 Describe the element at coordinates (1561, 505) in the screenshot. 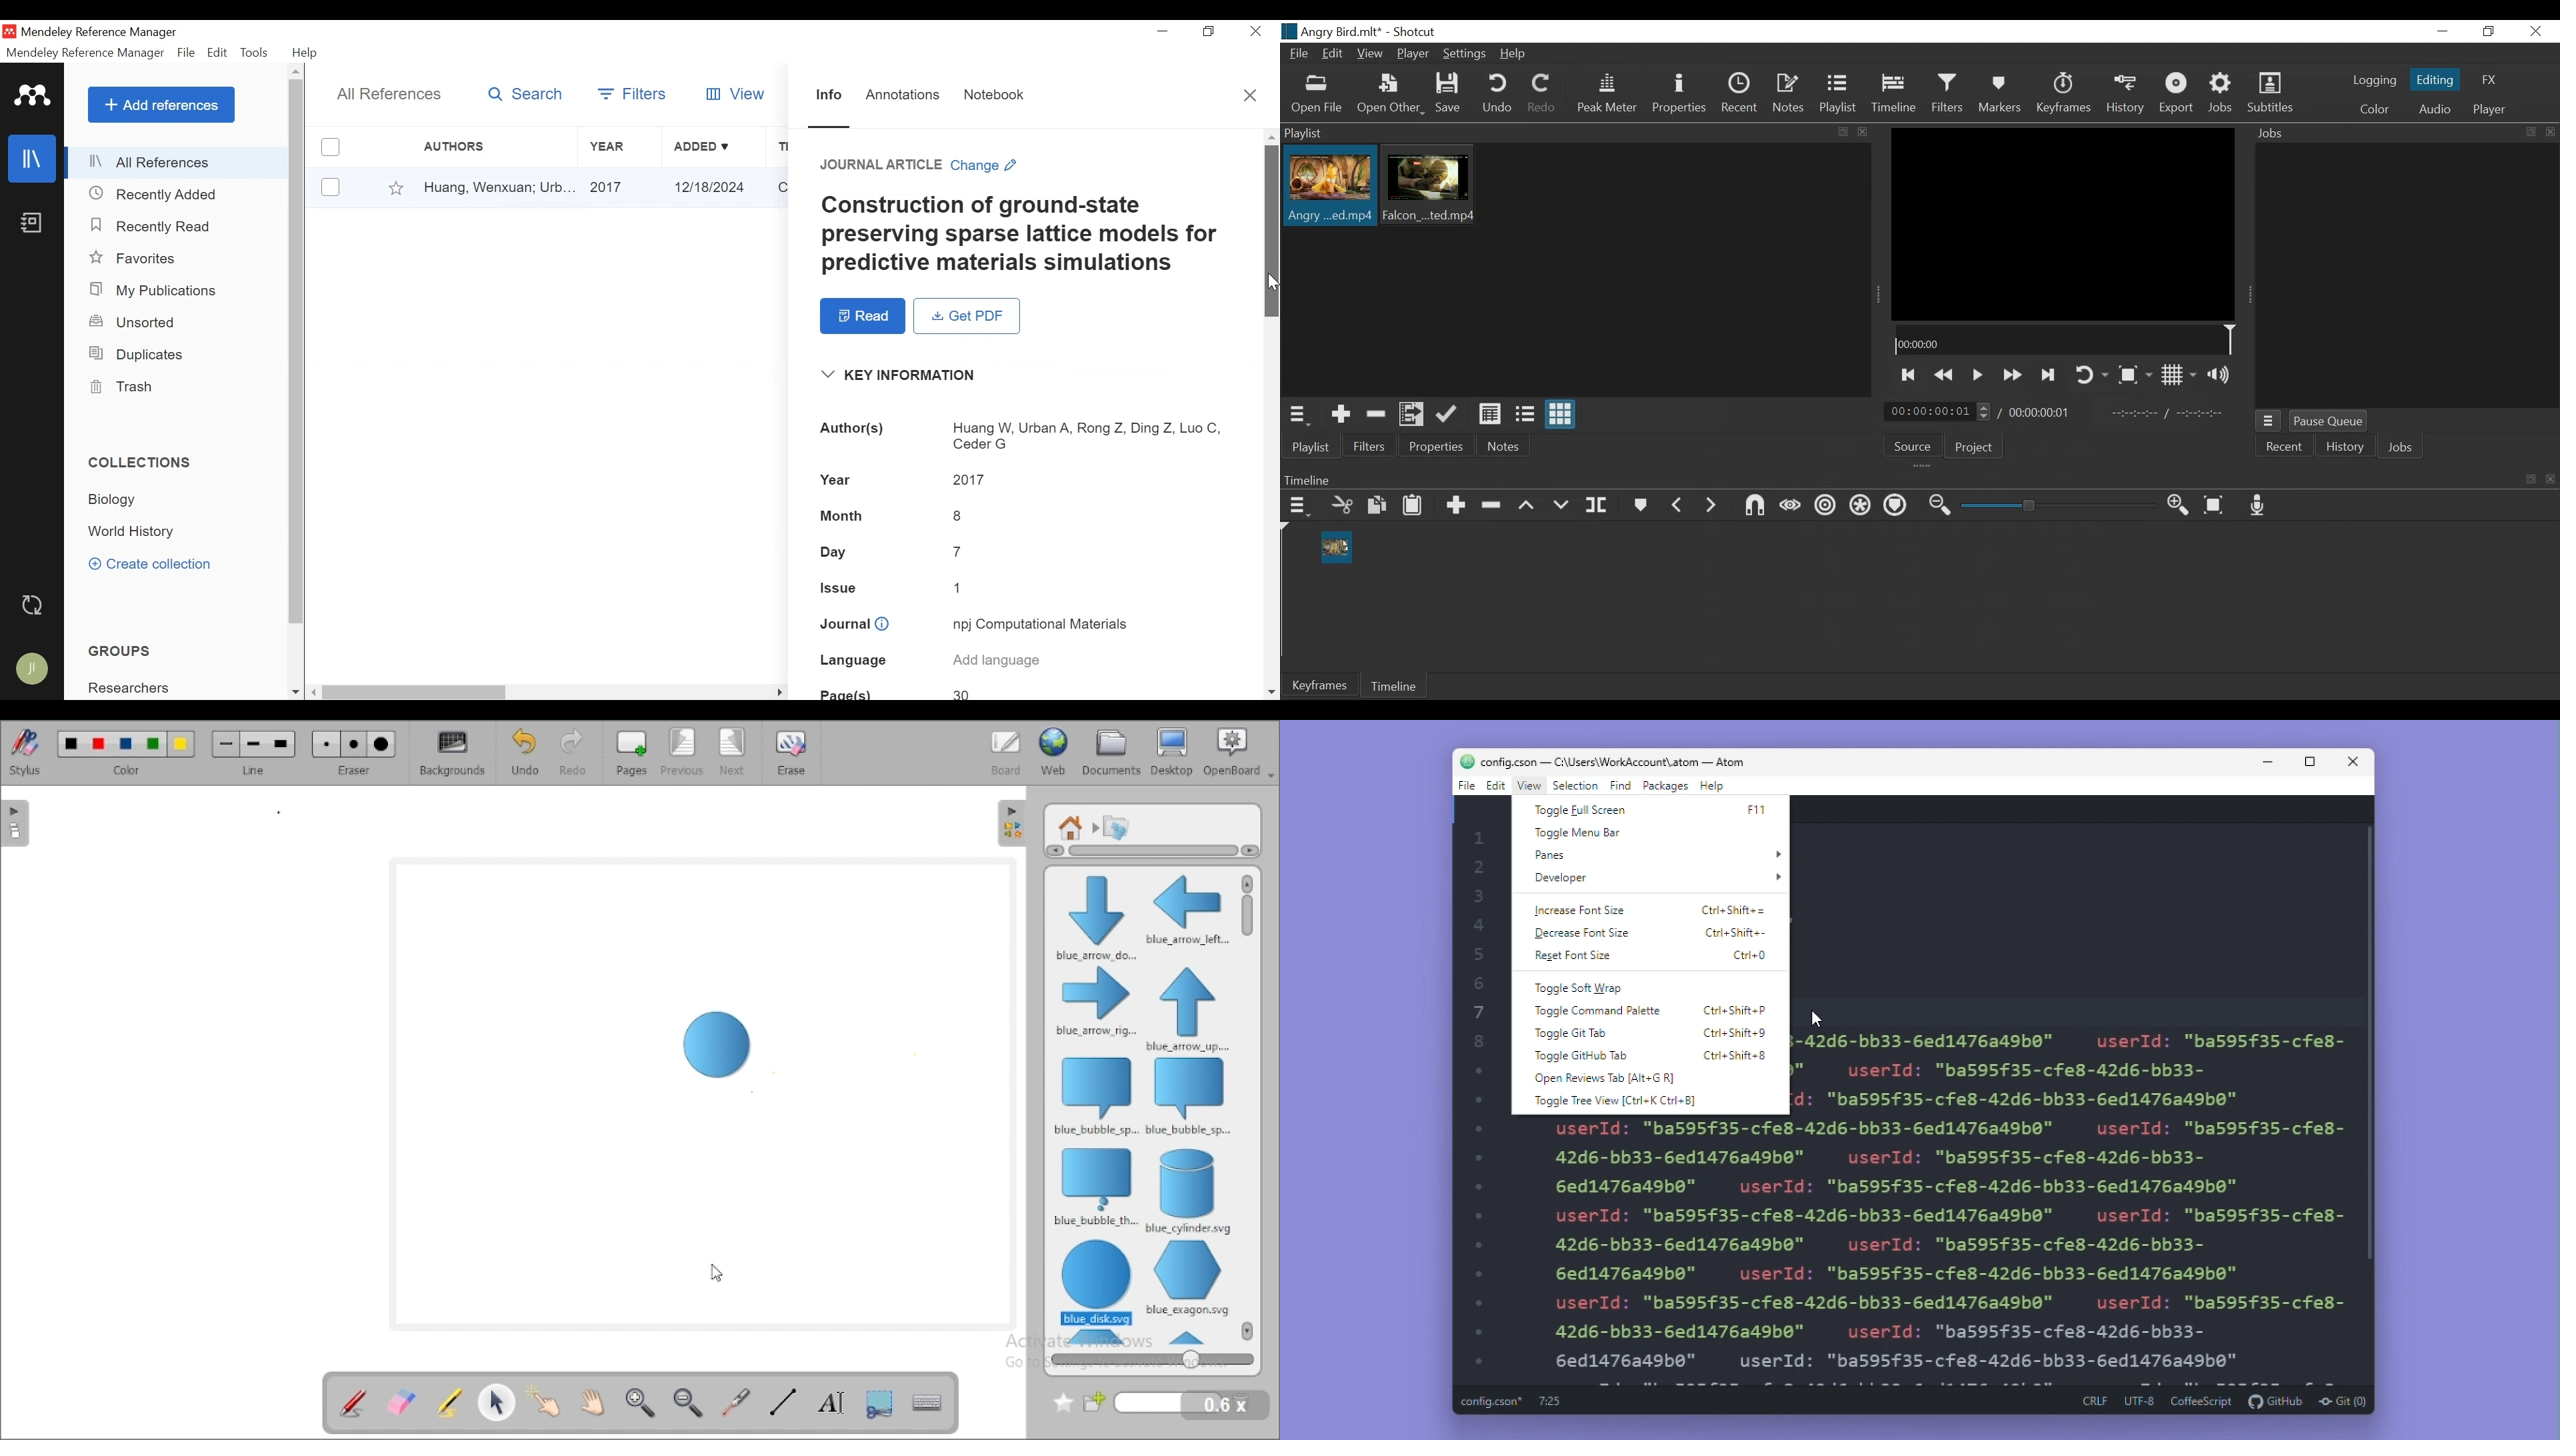

I see `Overwrite` at that location.